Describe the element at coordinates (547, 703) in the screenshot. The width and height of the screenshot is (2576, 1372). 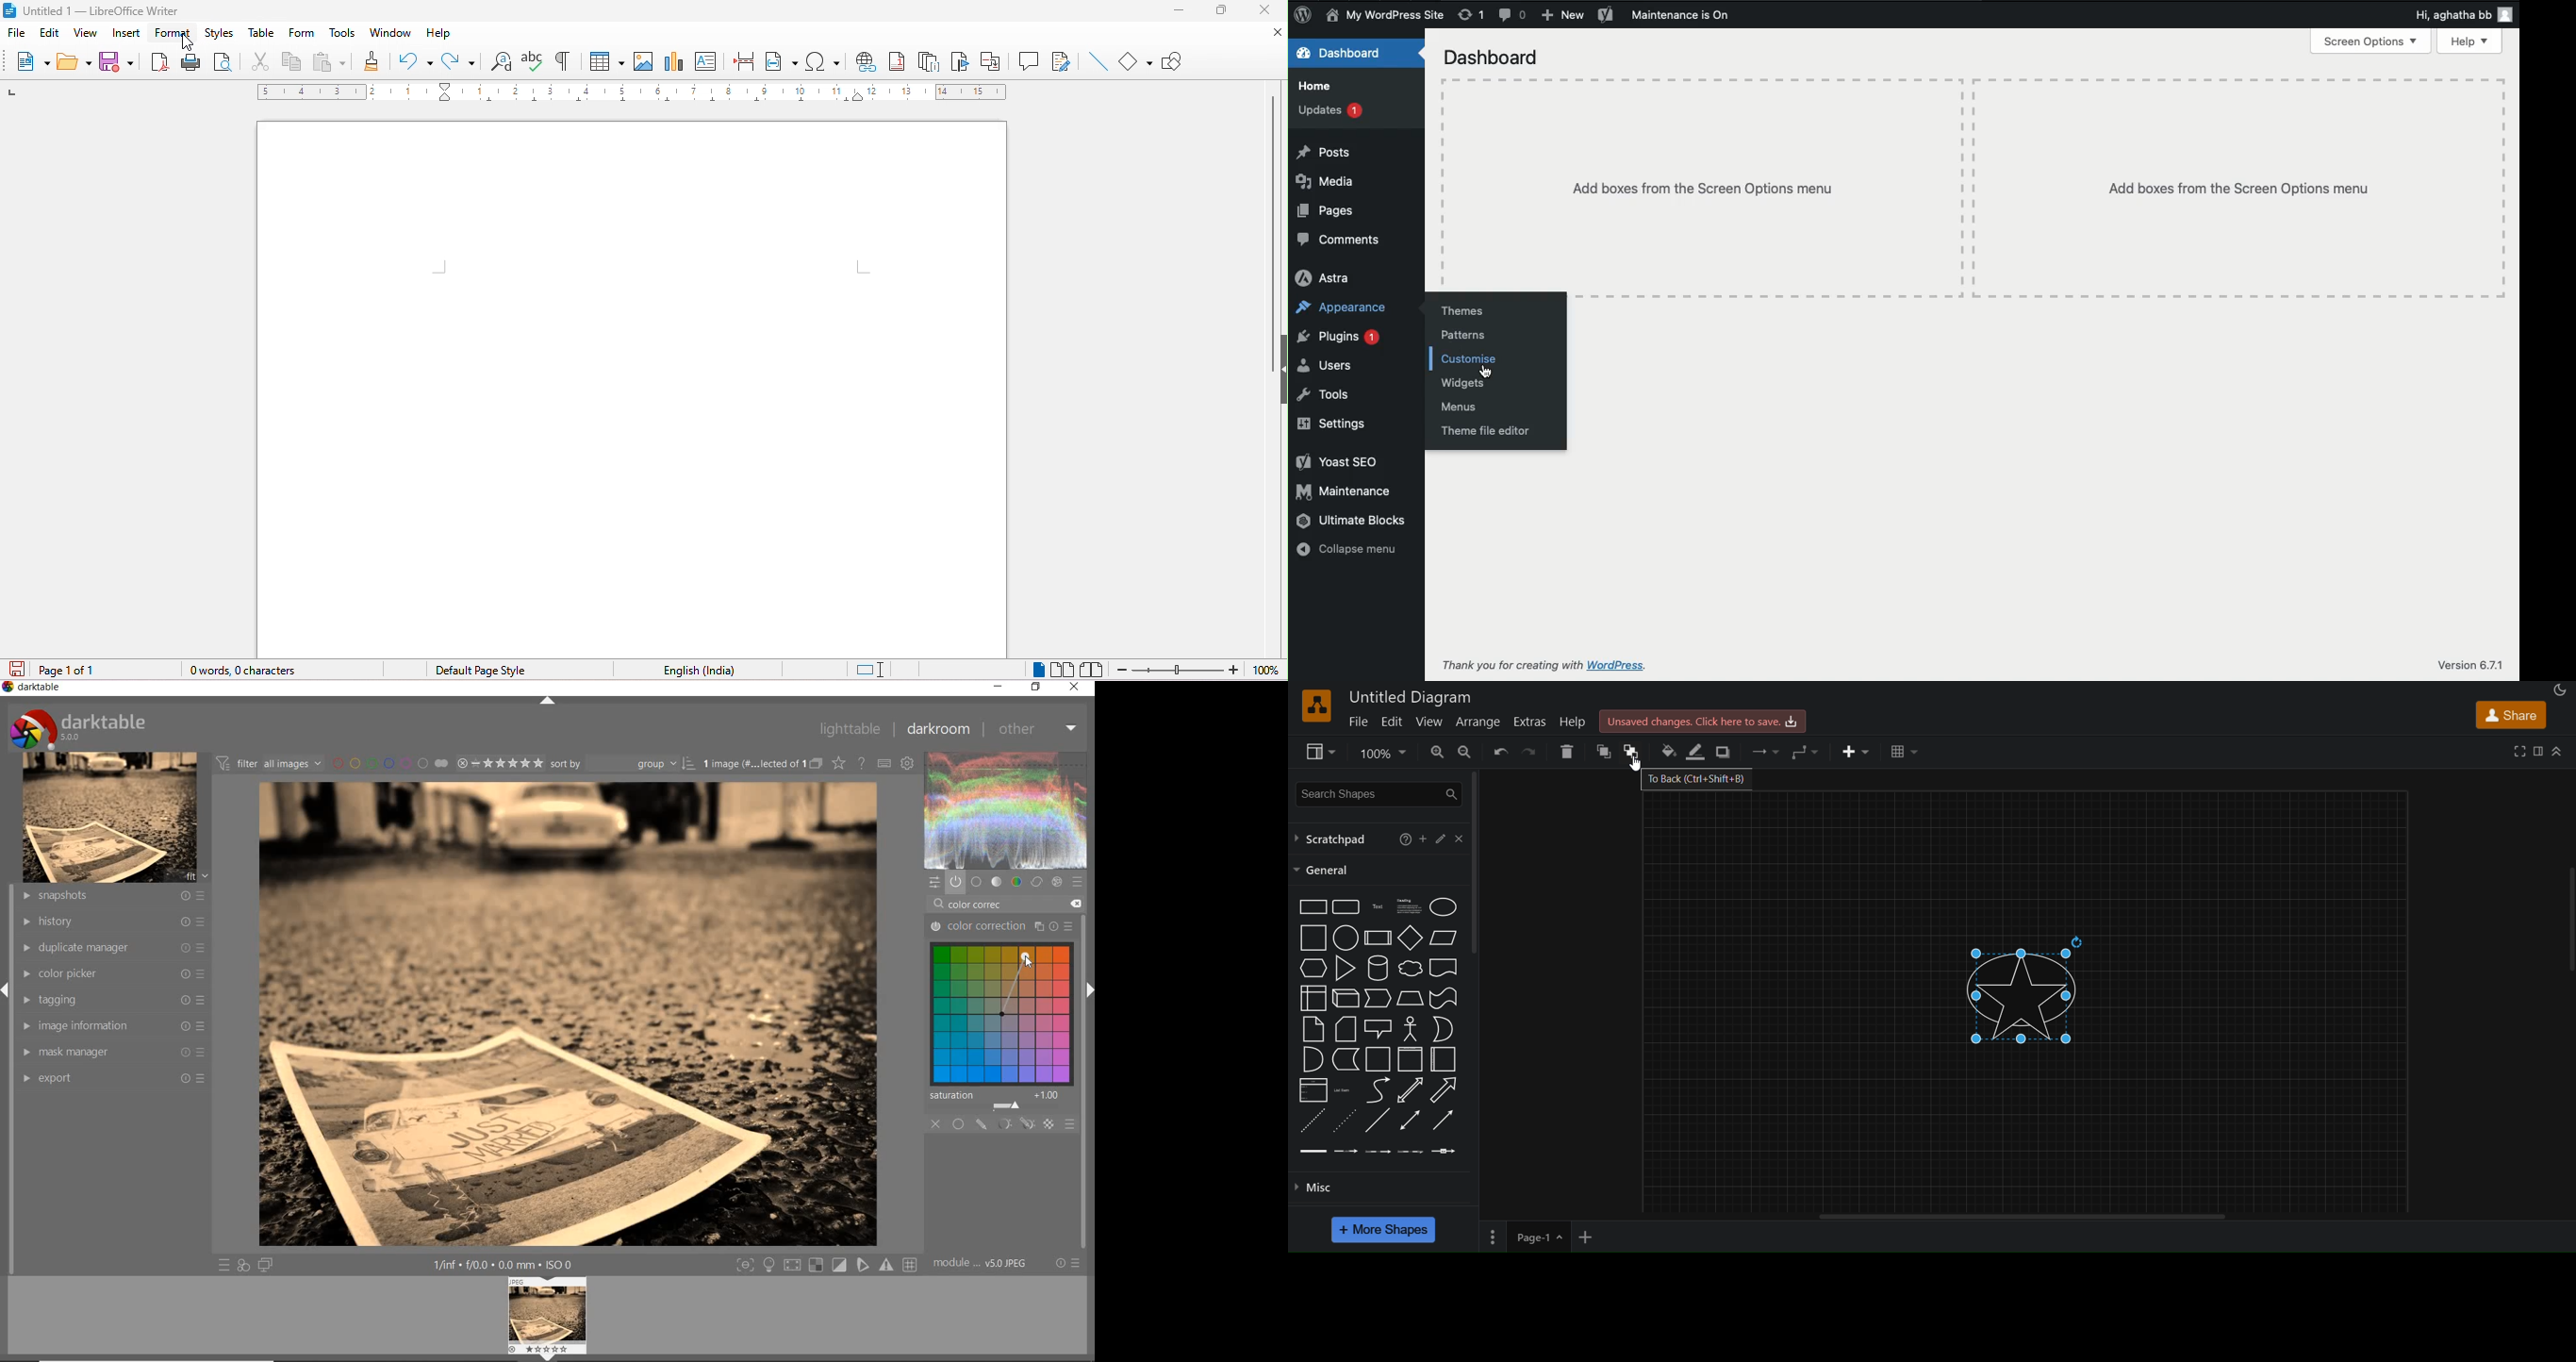
I see `expand/collapse` at that location.